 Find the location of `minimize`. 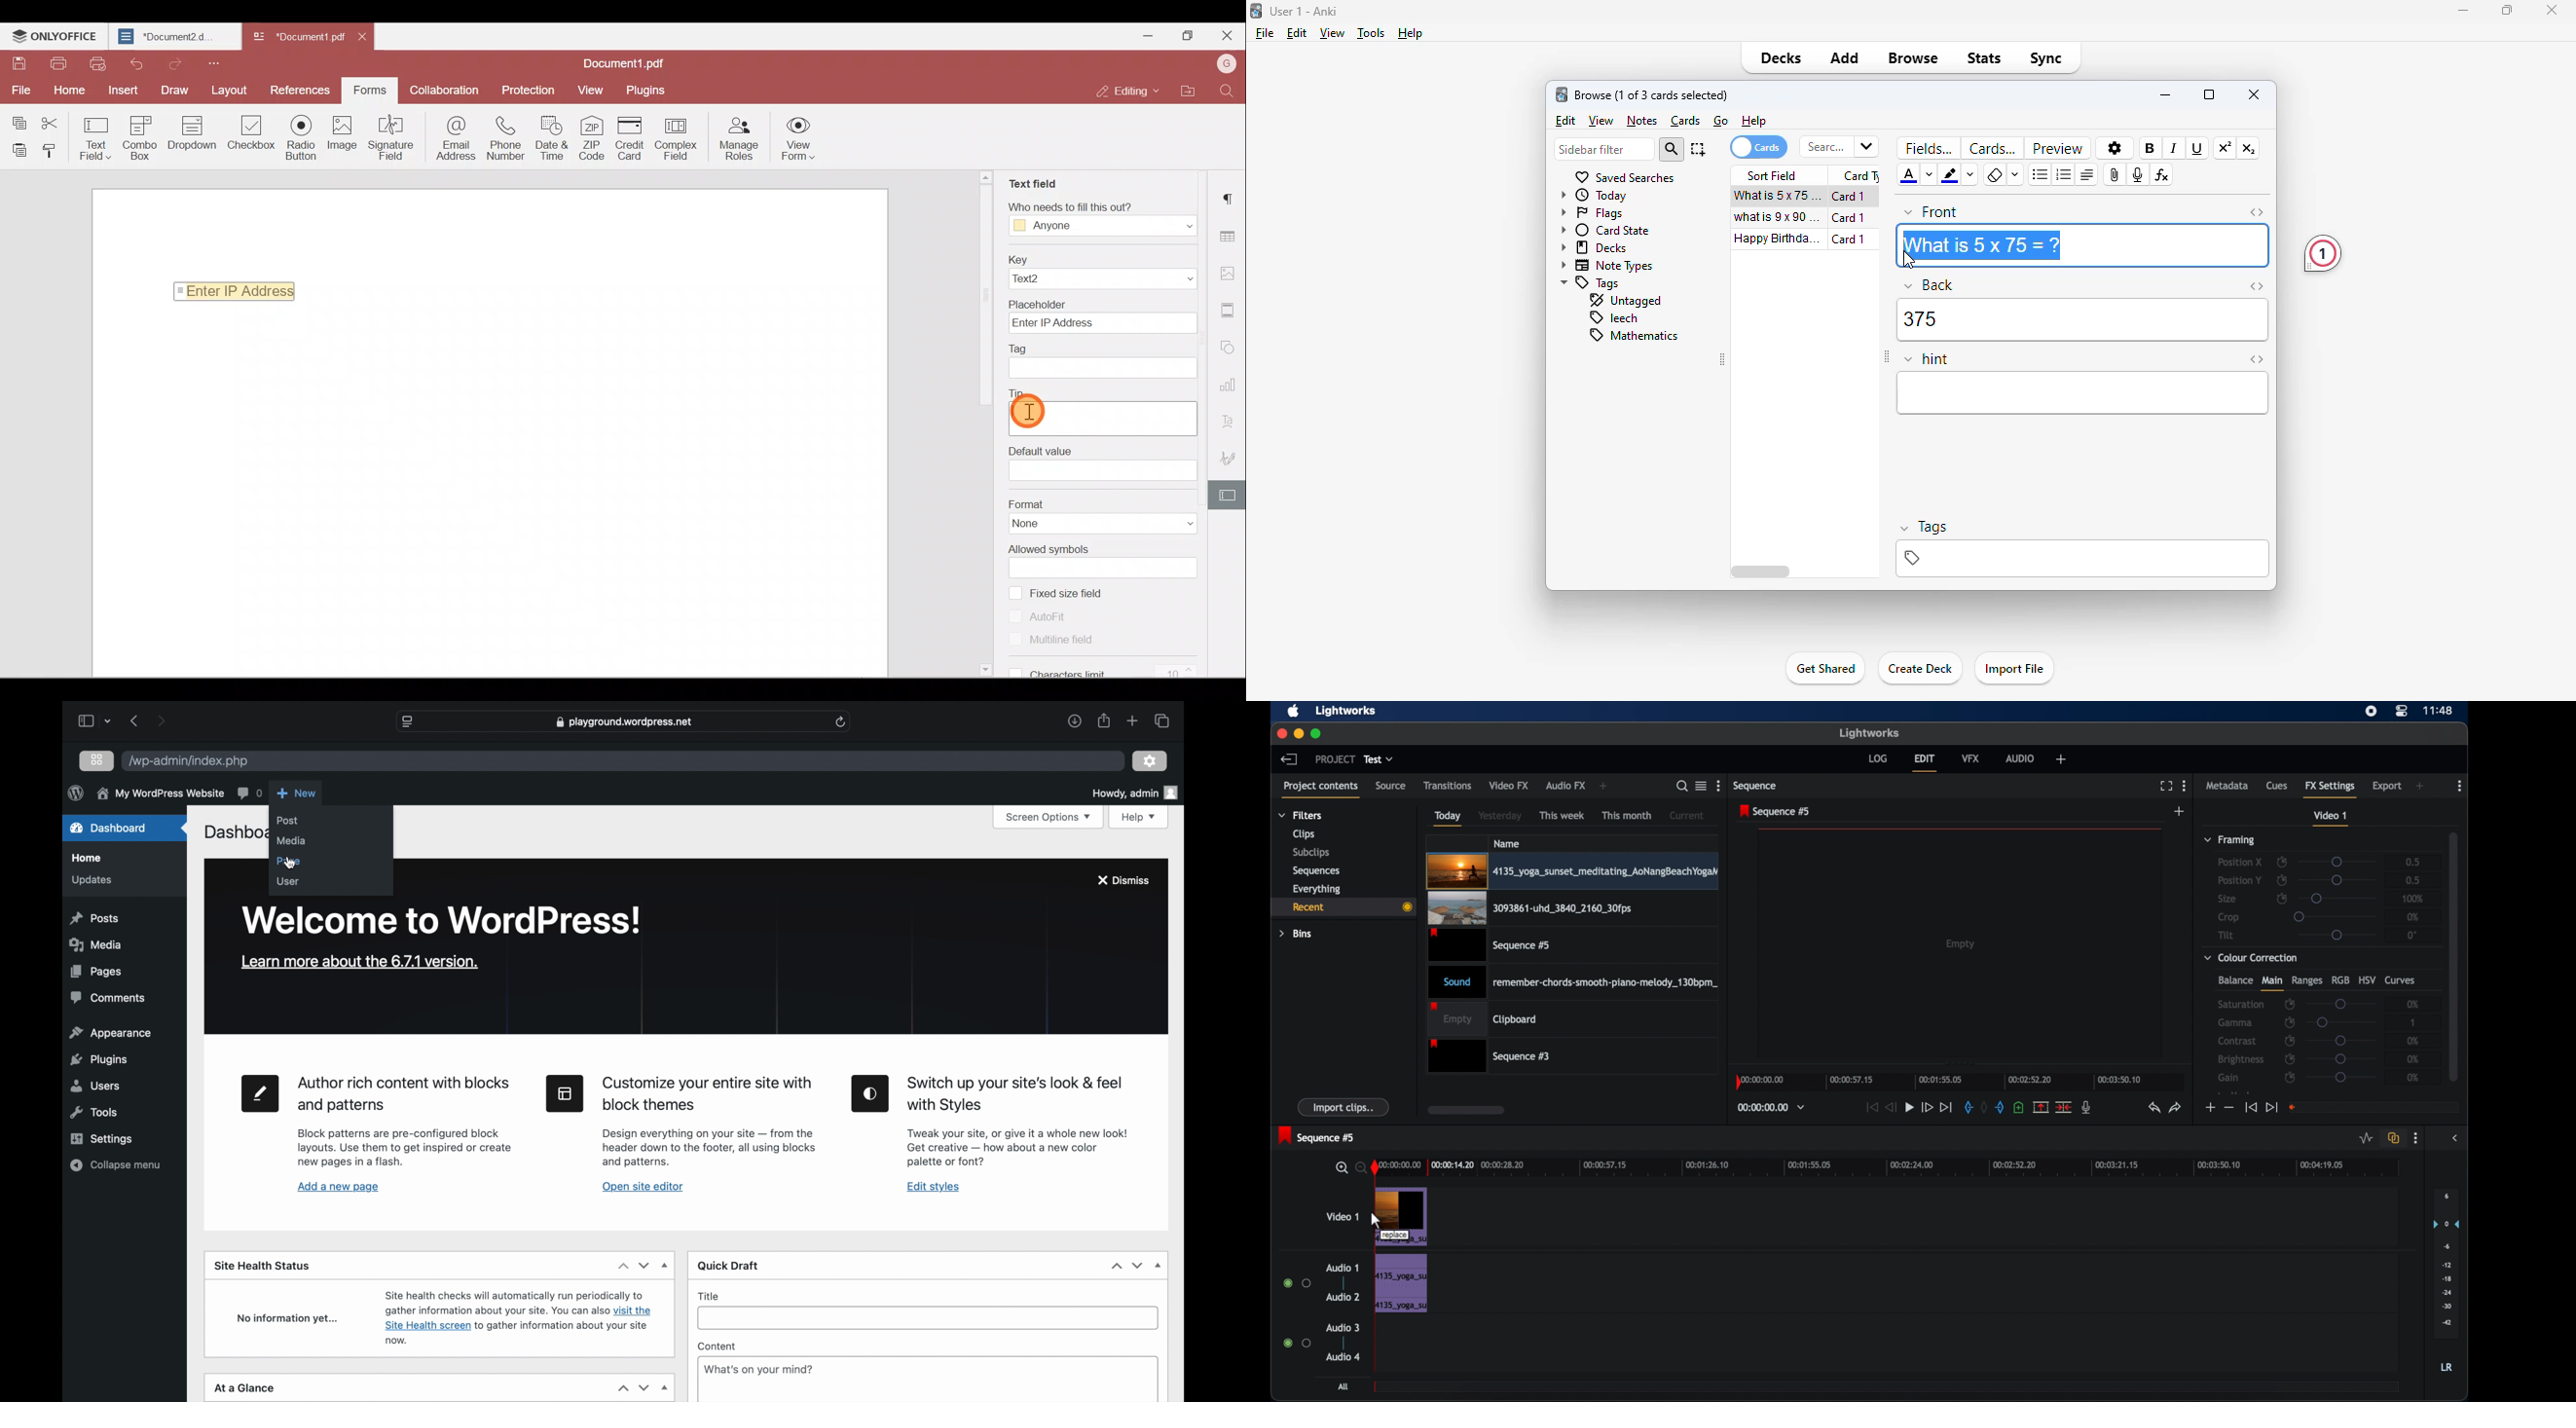

minimize is located at coordinates (2463, 11).